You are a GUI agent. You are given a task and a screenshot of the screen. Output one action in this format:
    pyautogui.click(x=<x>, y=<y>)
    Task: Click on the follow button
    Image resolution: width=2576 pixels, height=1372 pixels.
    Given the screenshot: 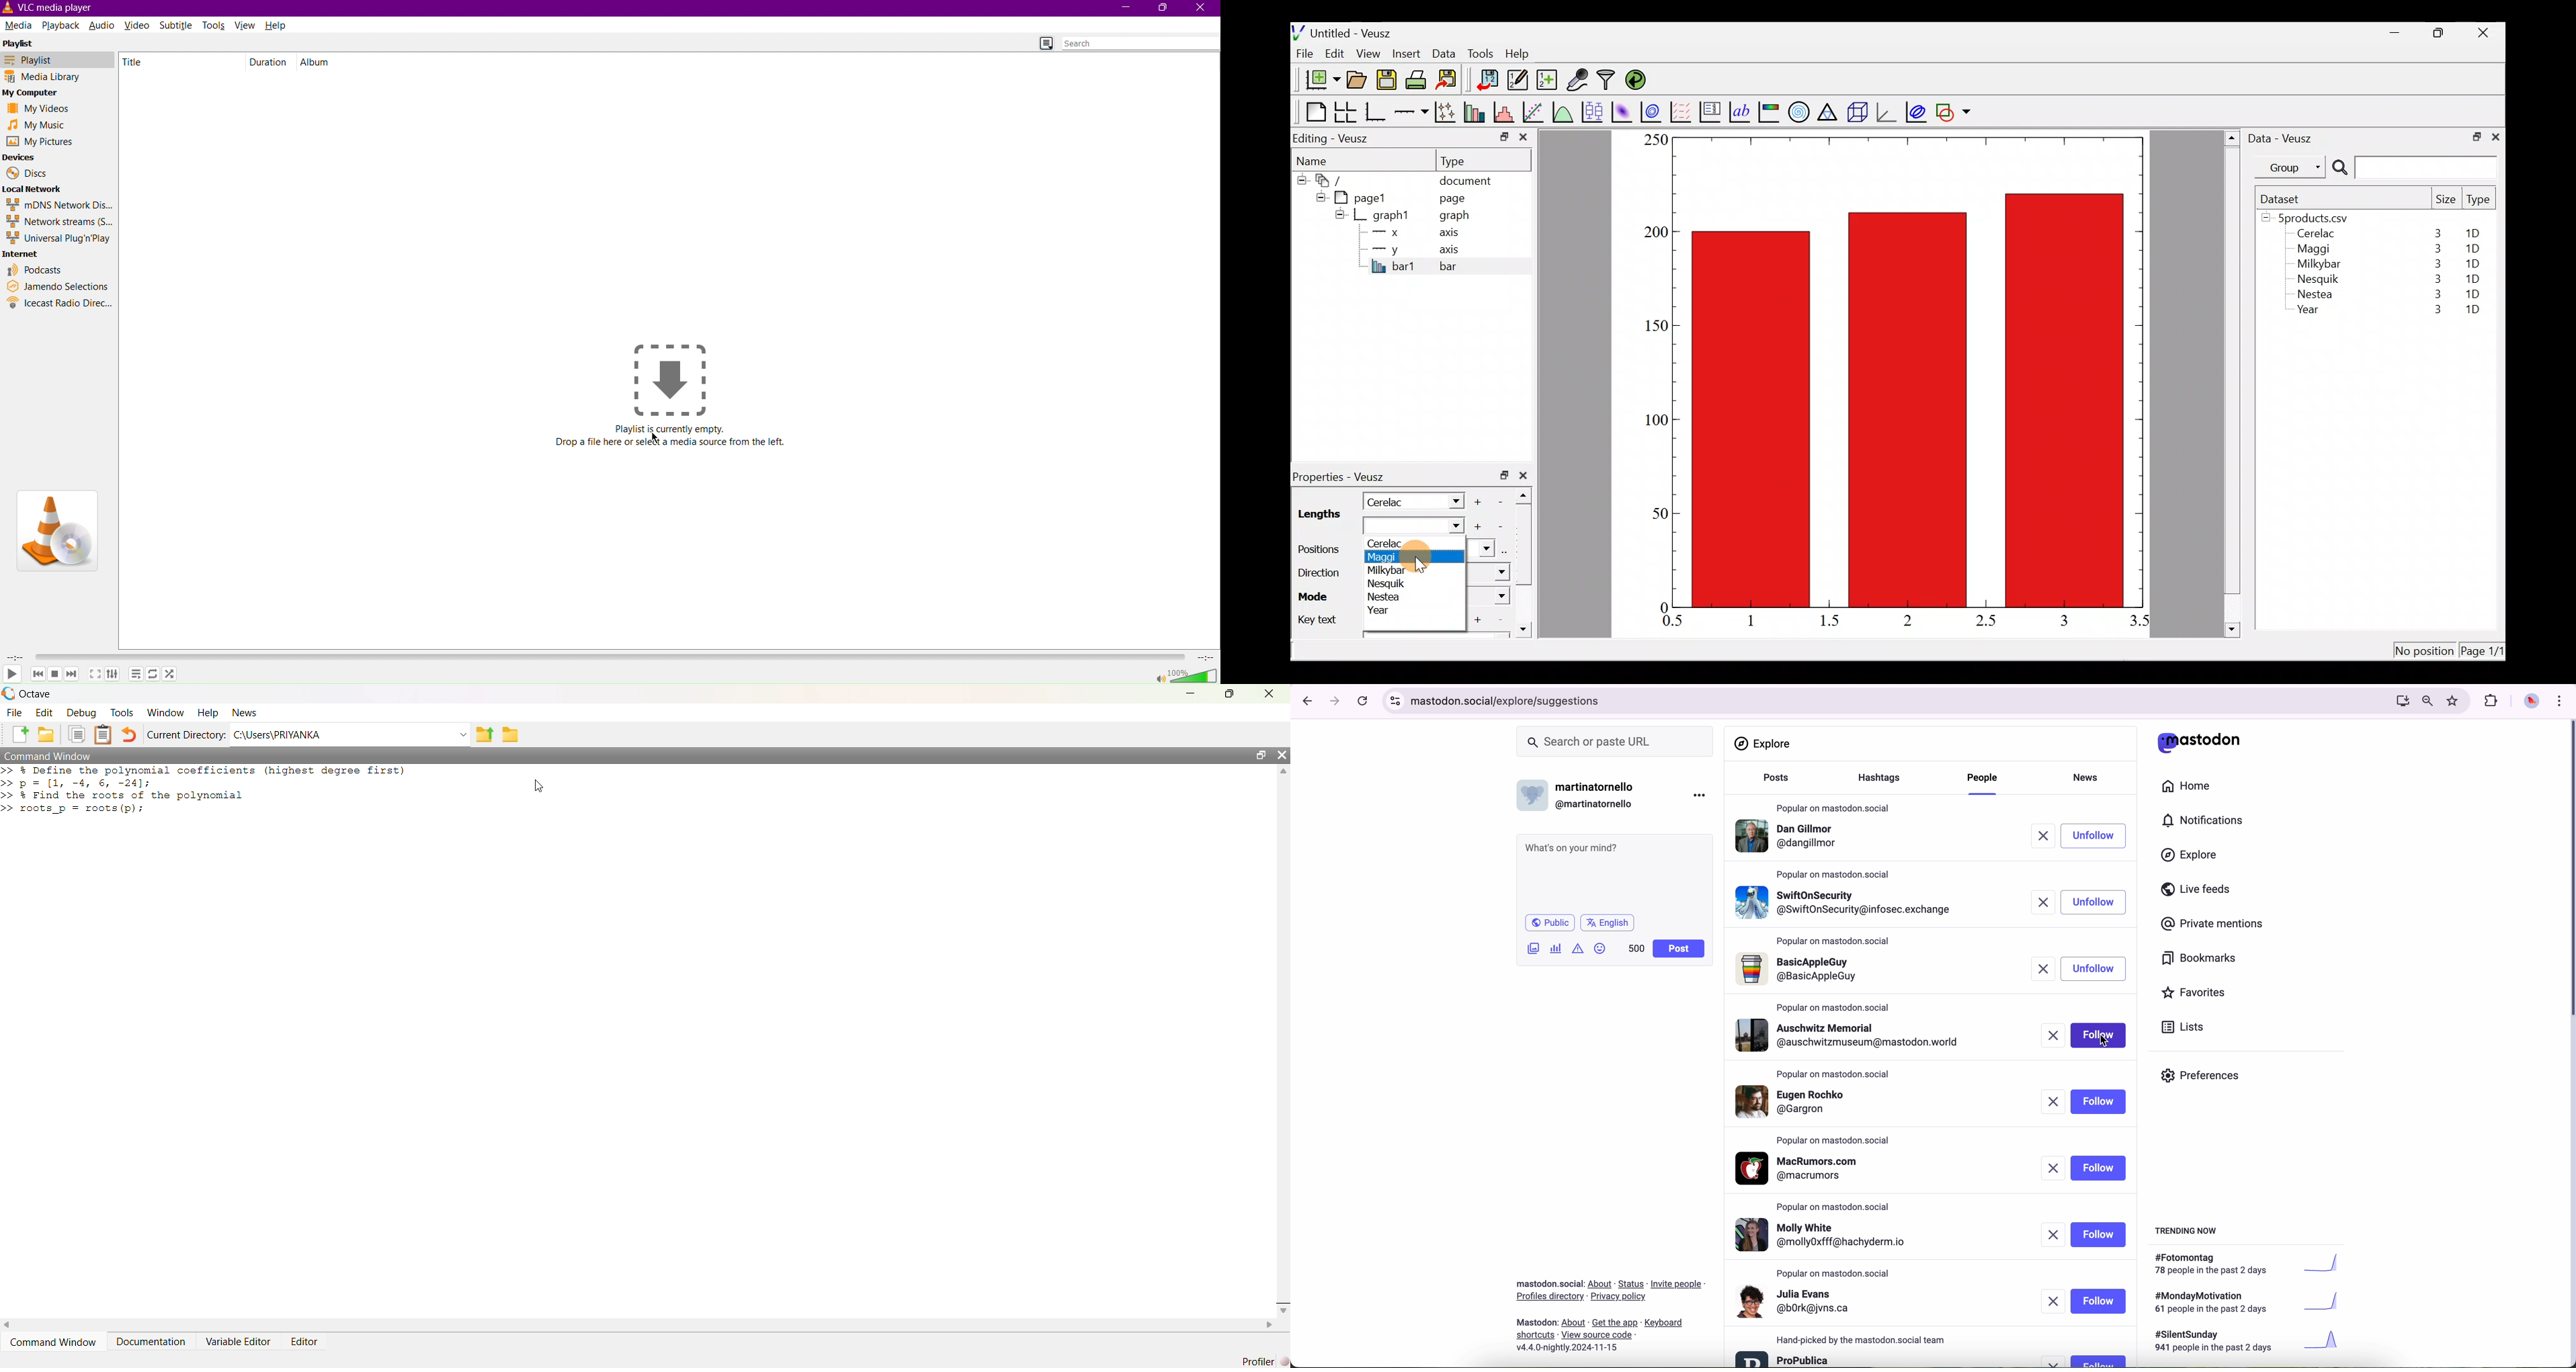 What is the action you would take?
    pyautogui.click(x=2100, y=1101)
    